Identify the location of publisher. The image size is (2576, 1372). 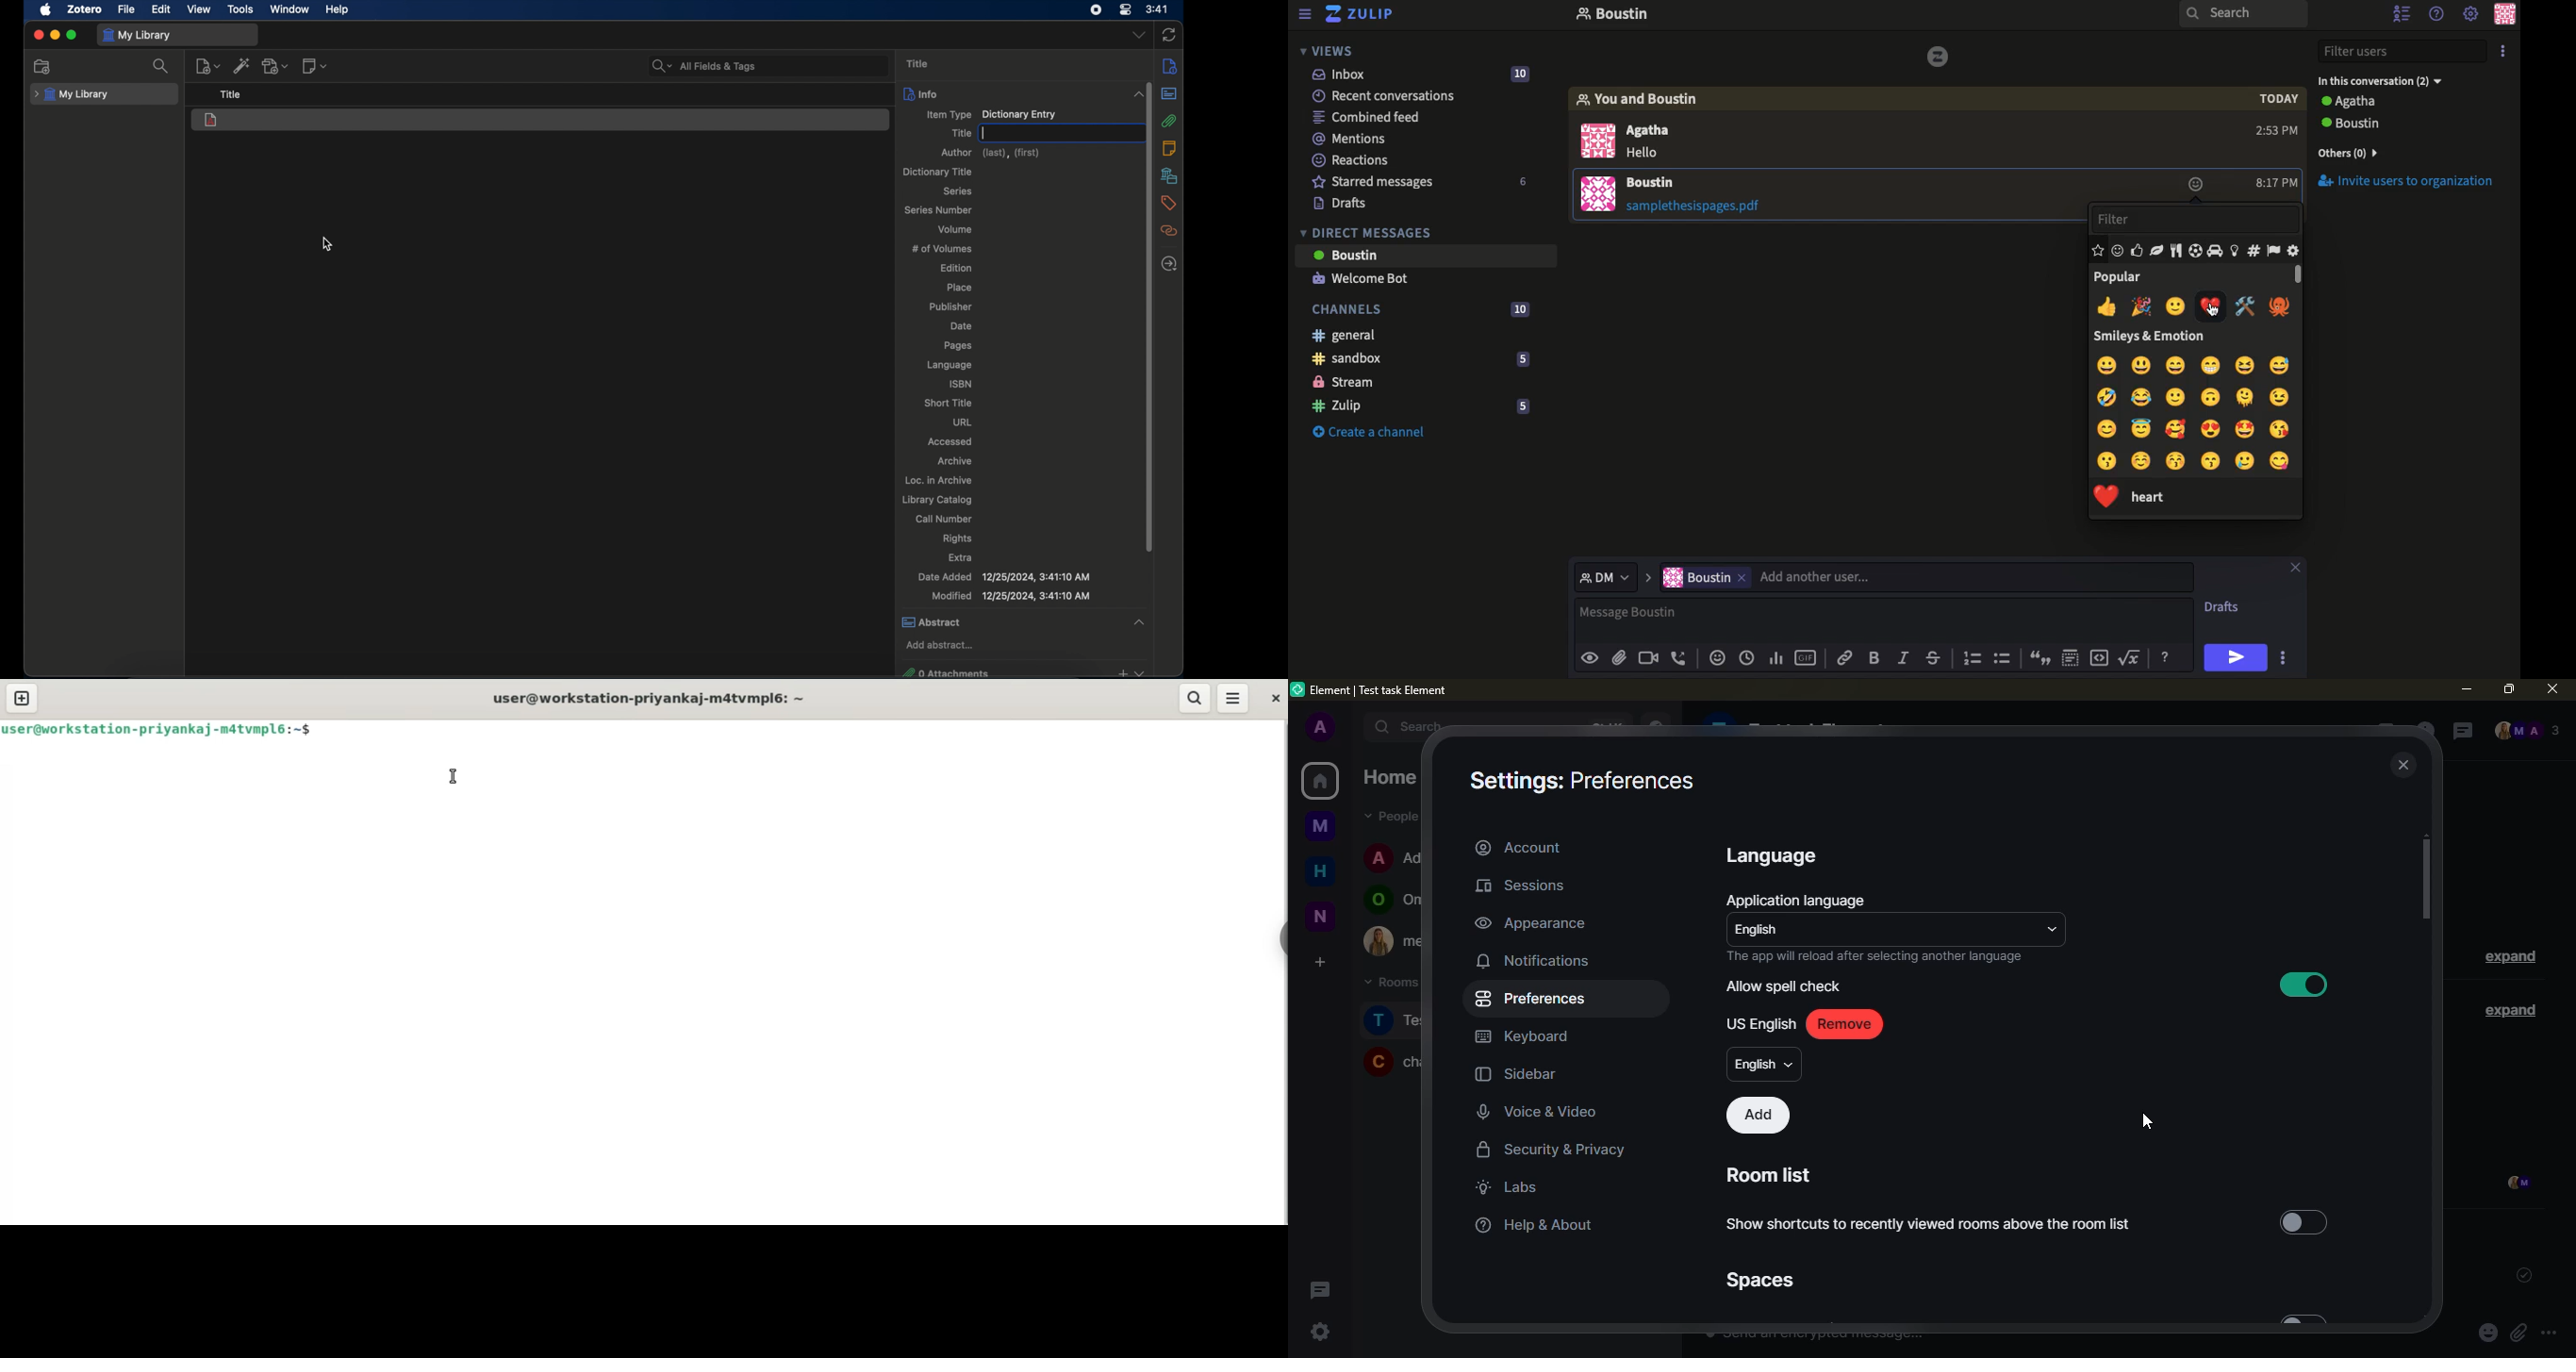
(950, 307).